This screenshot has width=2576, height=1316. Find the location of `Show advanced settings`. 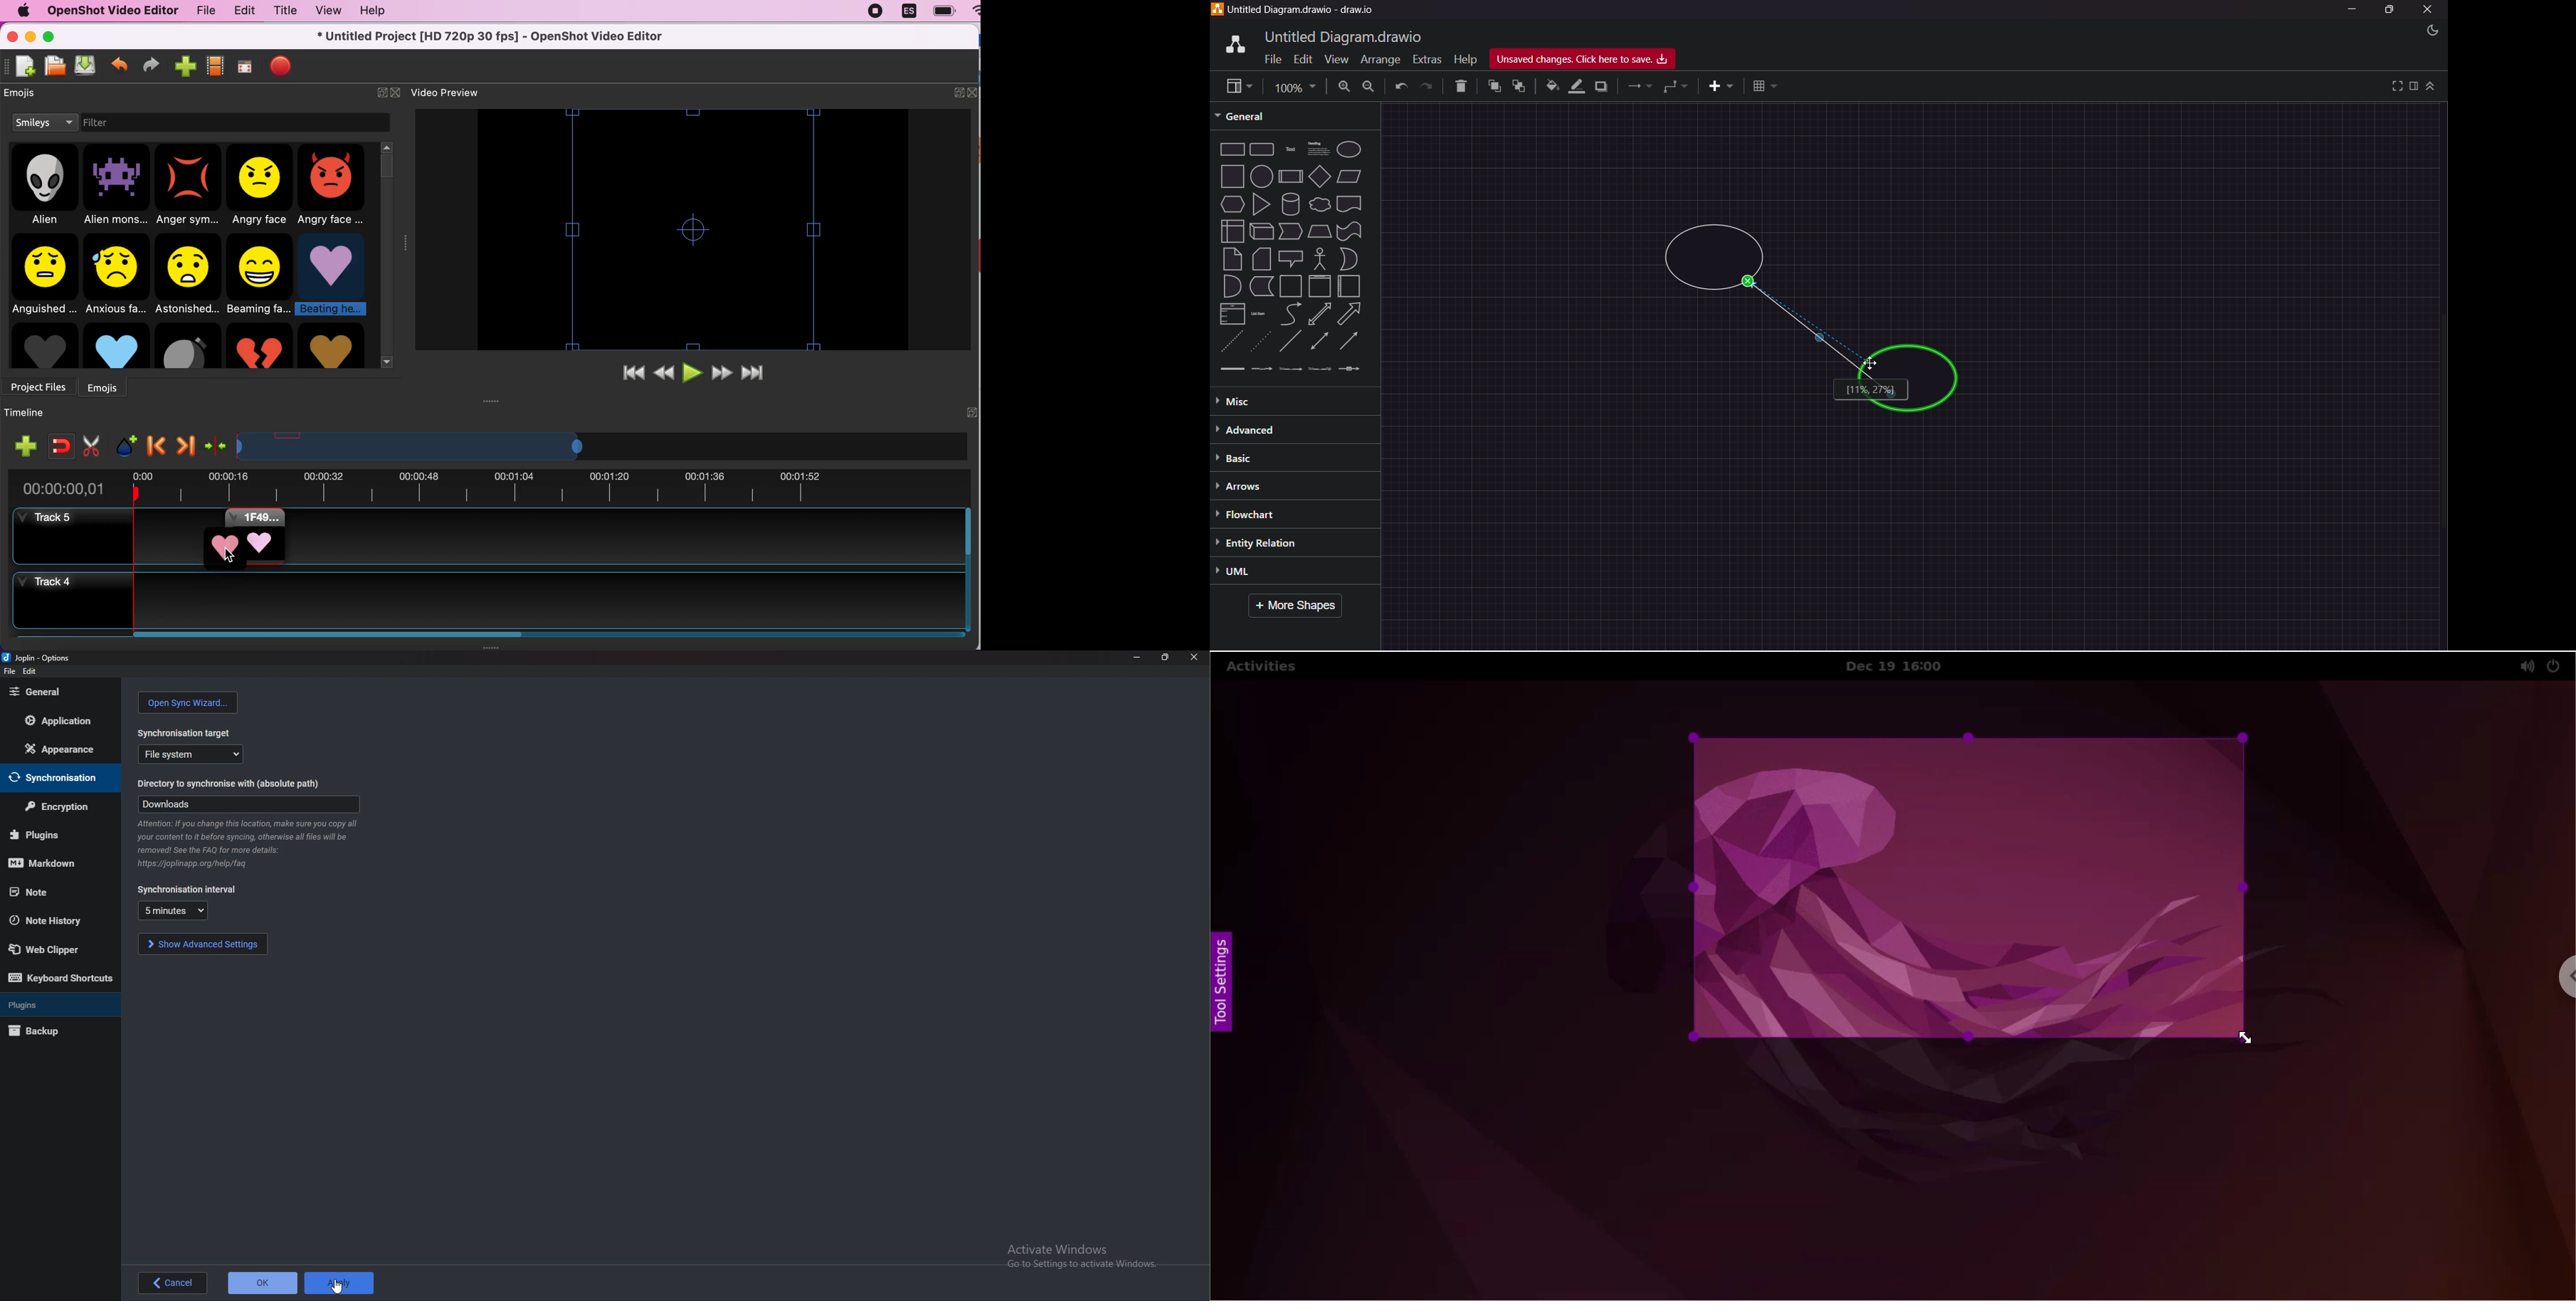

Show advanced settings is located at coordinates (202, 944).